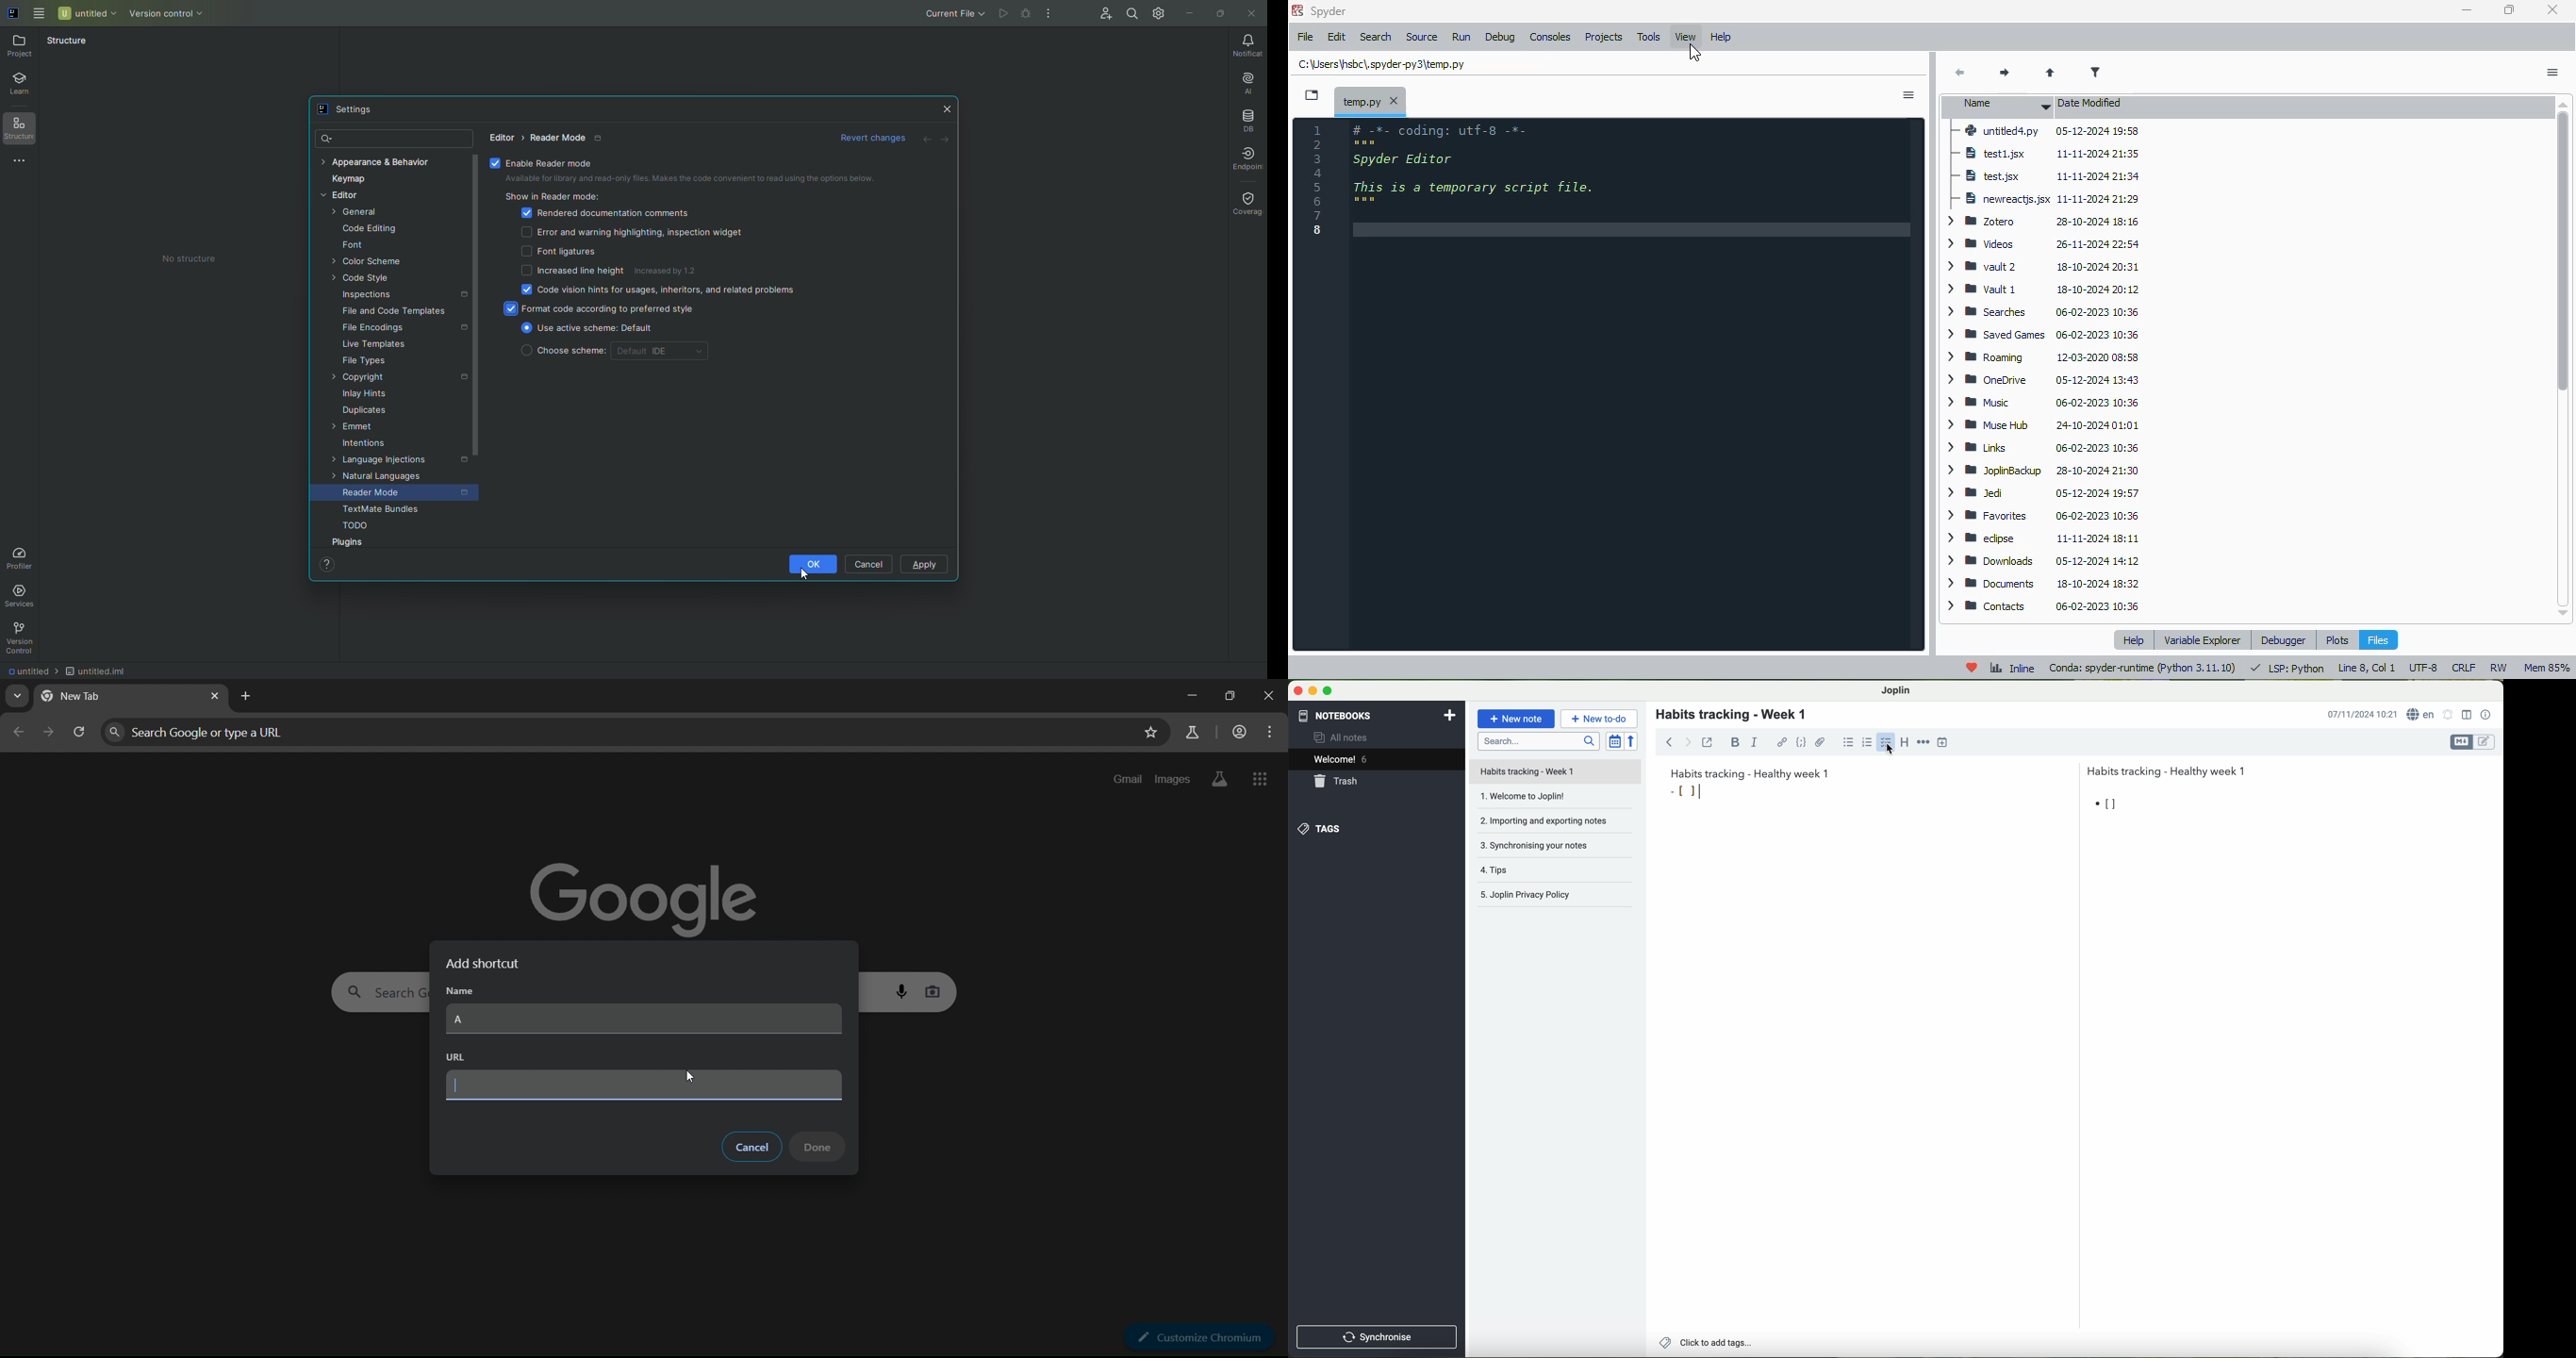 The height and width of the screenshot is (1372, 2576). I want to click on files, so click(2378, 639).